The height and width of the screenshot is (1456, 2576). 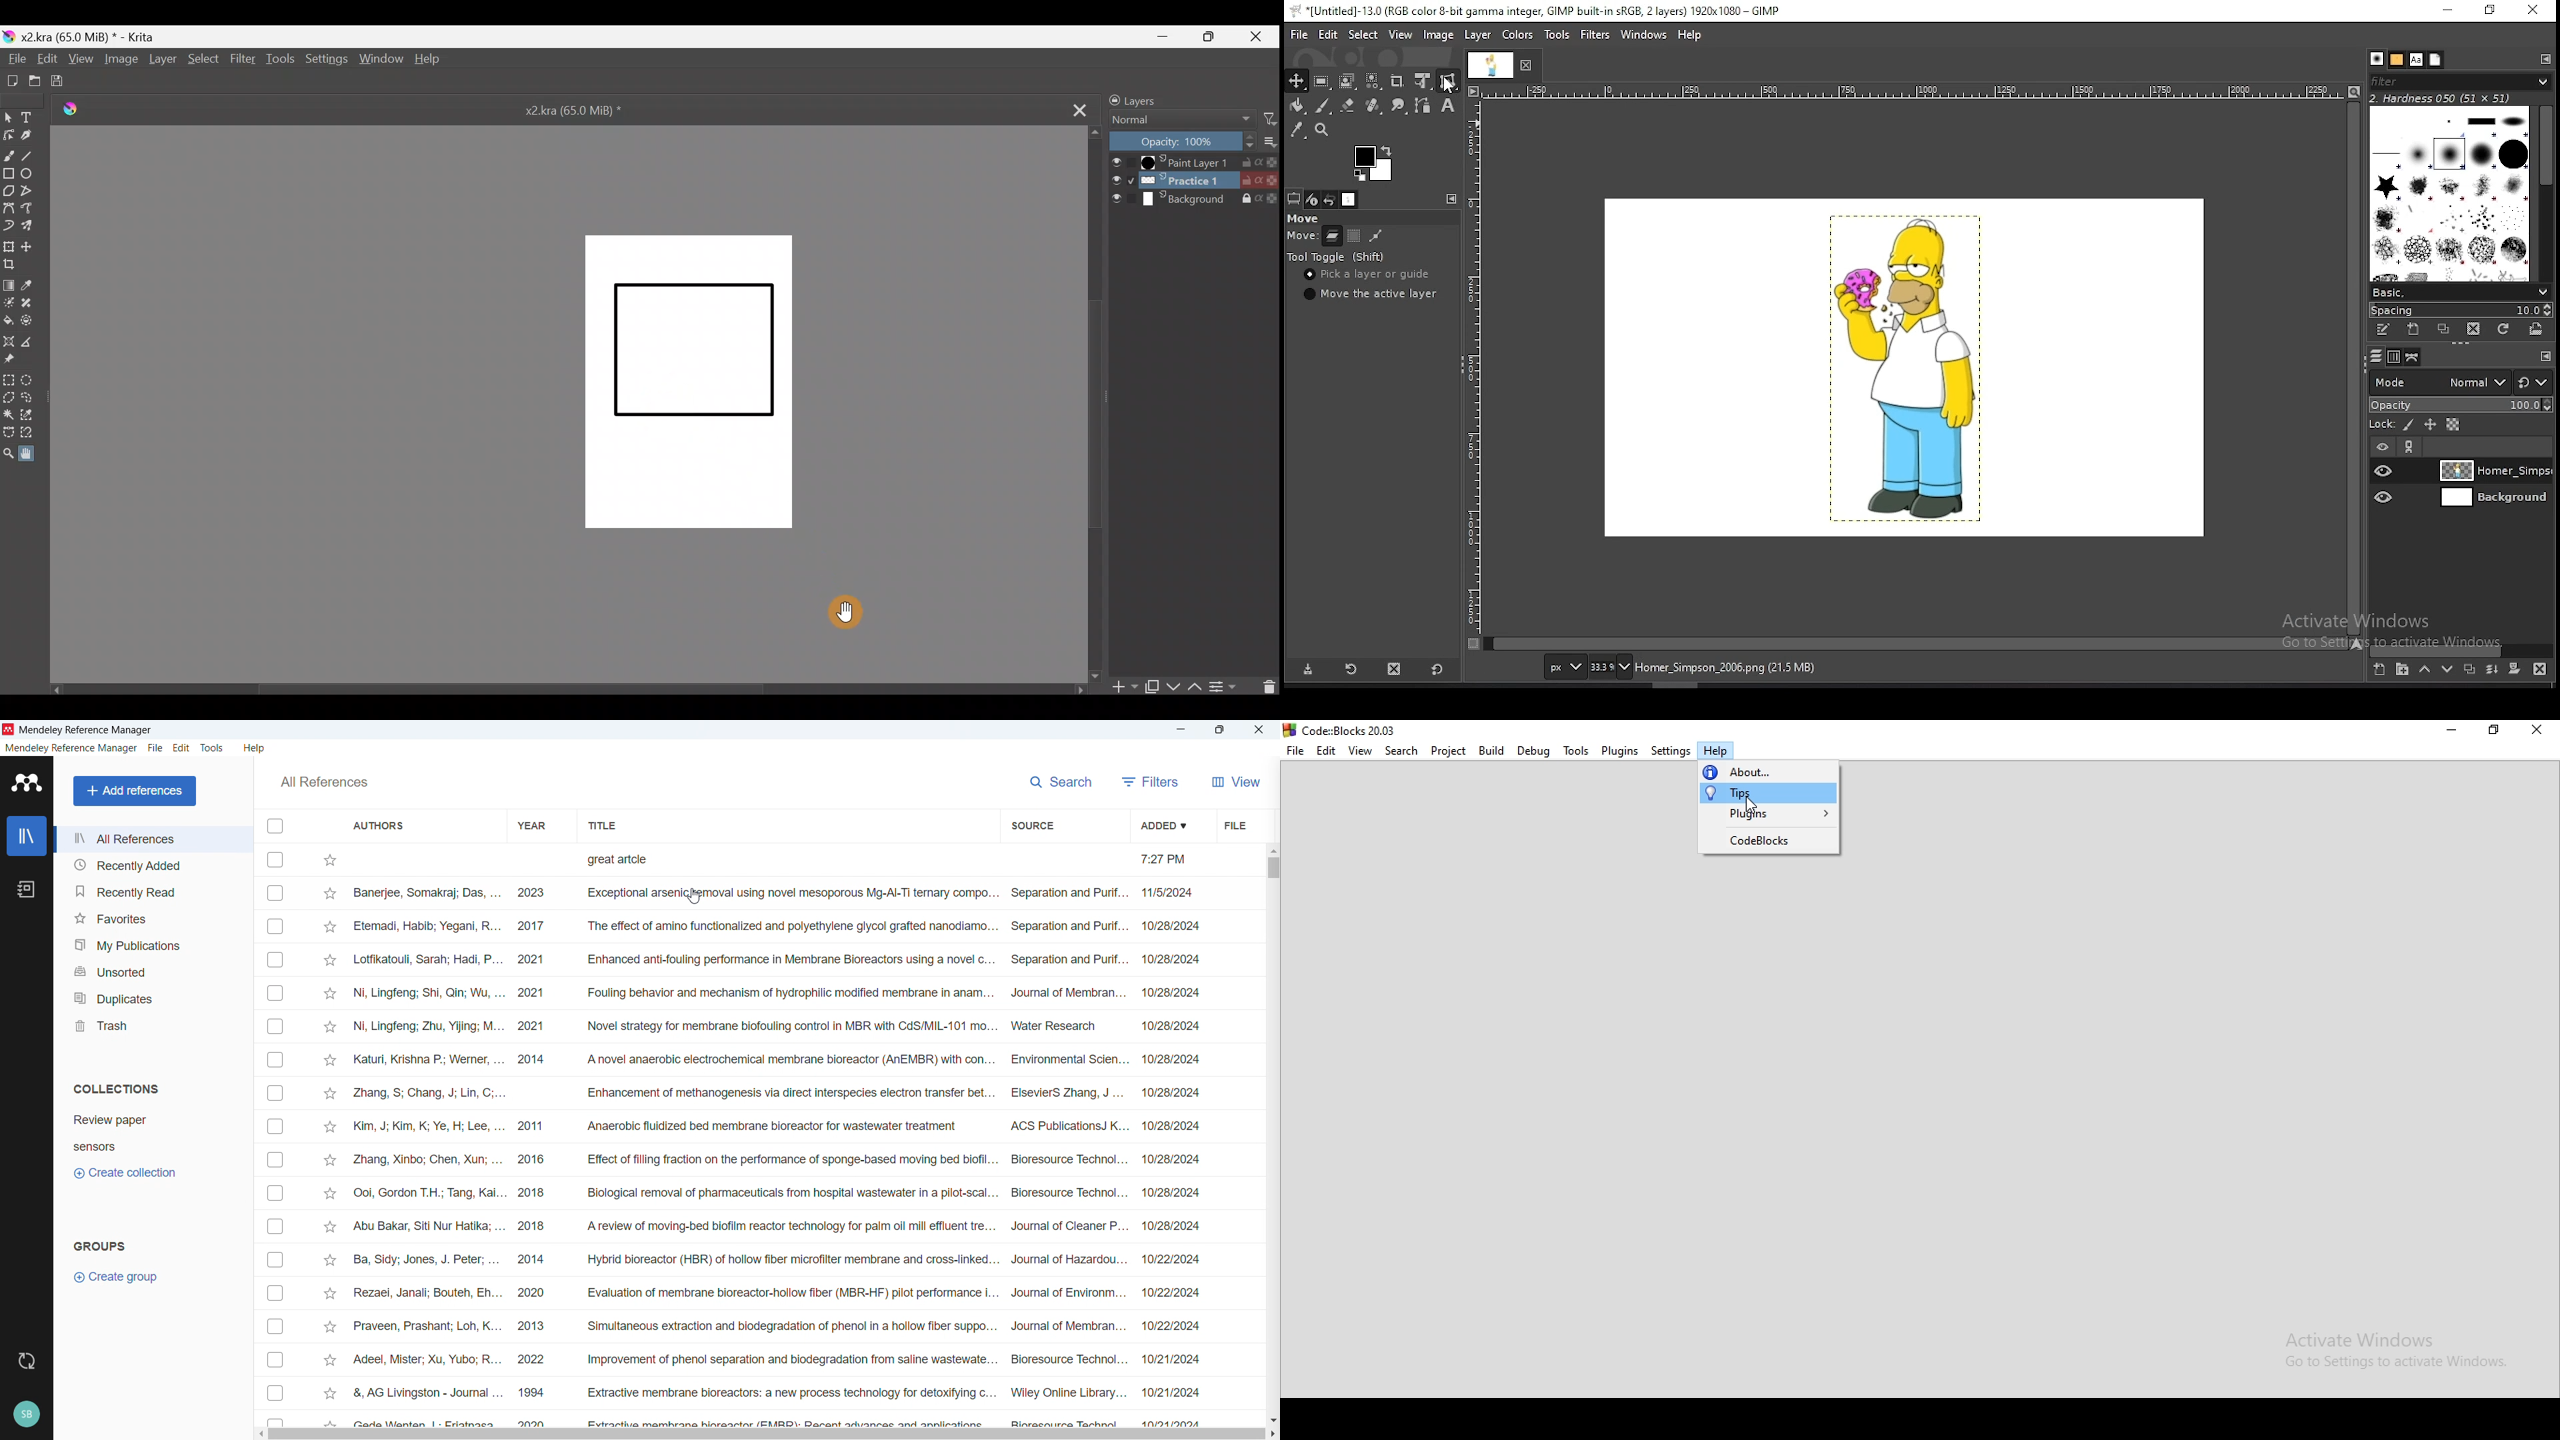 I want to click on lock alpha channel, so click(x=2452, y=426).